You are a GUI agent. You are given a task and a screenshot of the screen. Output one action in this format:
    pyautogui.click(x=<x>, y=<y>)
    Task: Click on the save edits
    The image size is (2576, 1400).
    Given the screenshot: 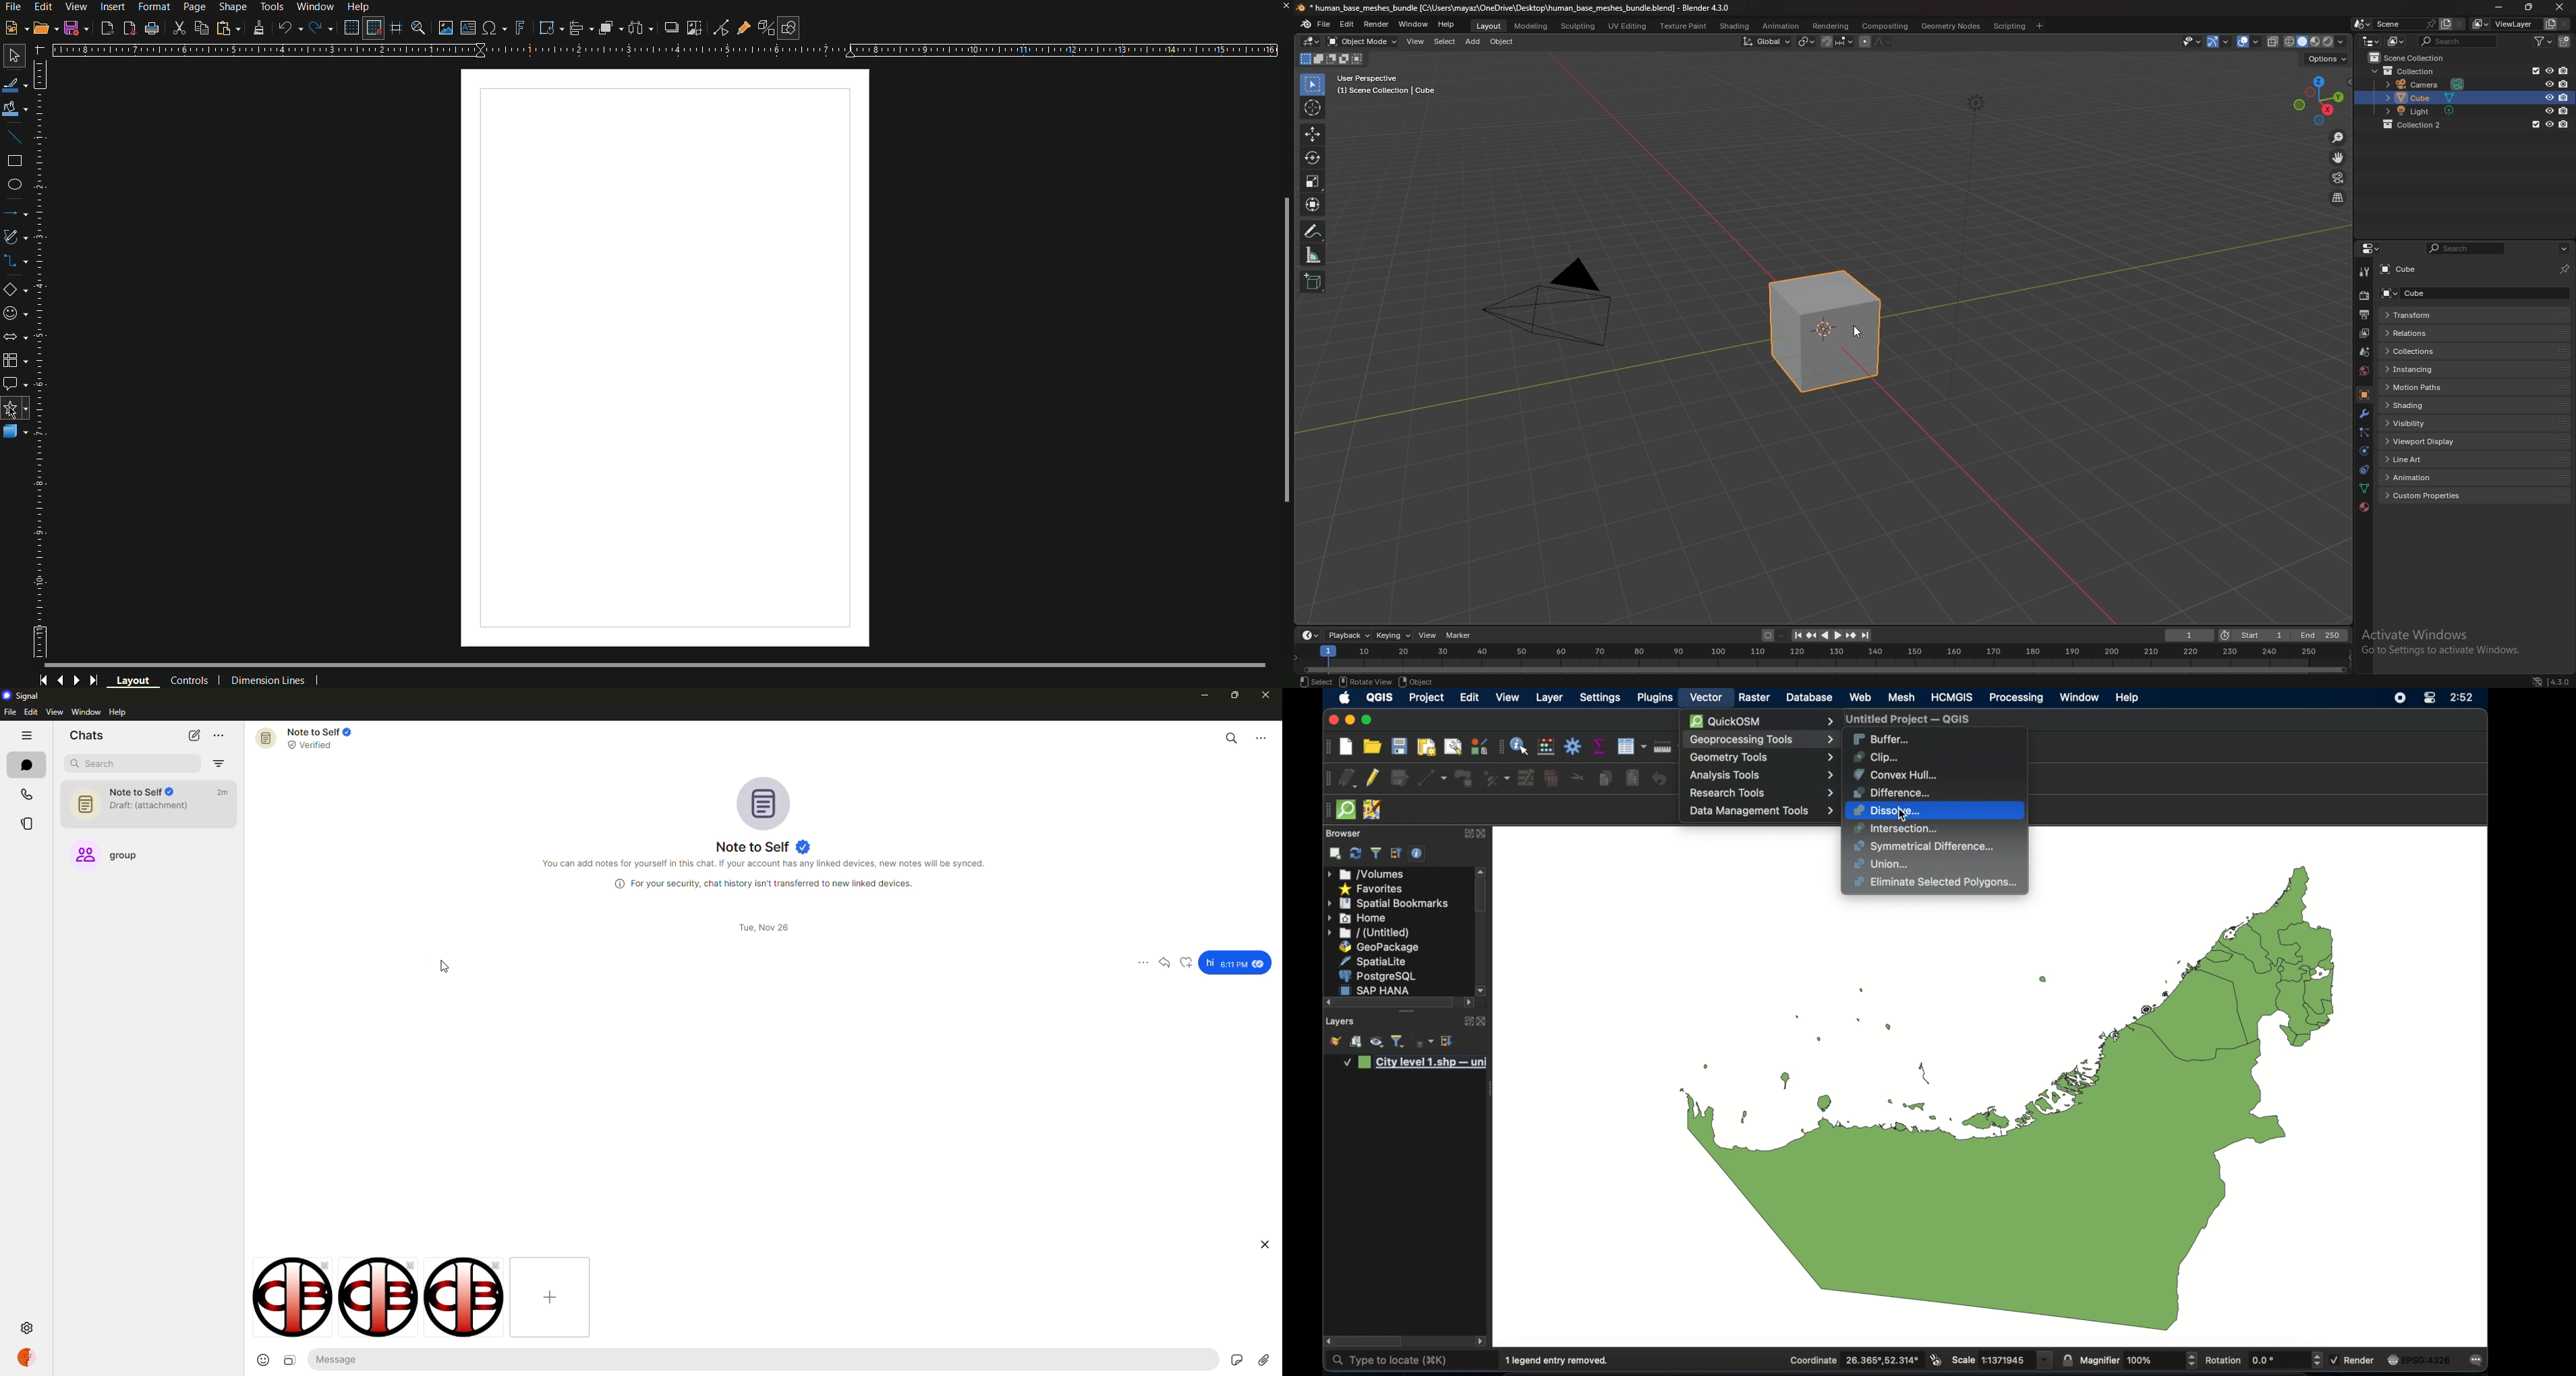 What is the action you would take?
    pyautogui.click(x=1400, y=778)
    